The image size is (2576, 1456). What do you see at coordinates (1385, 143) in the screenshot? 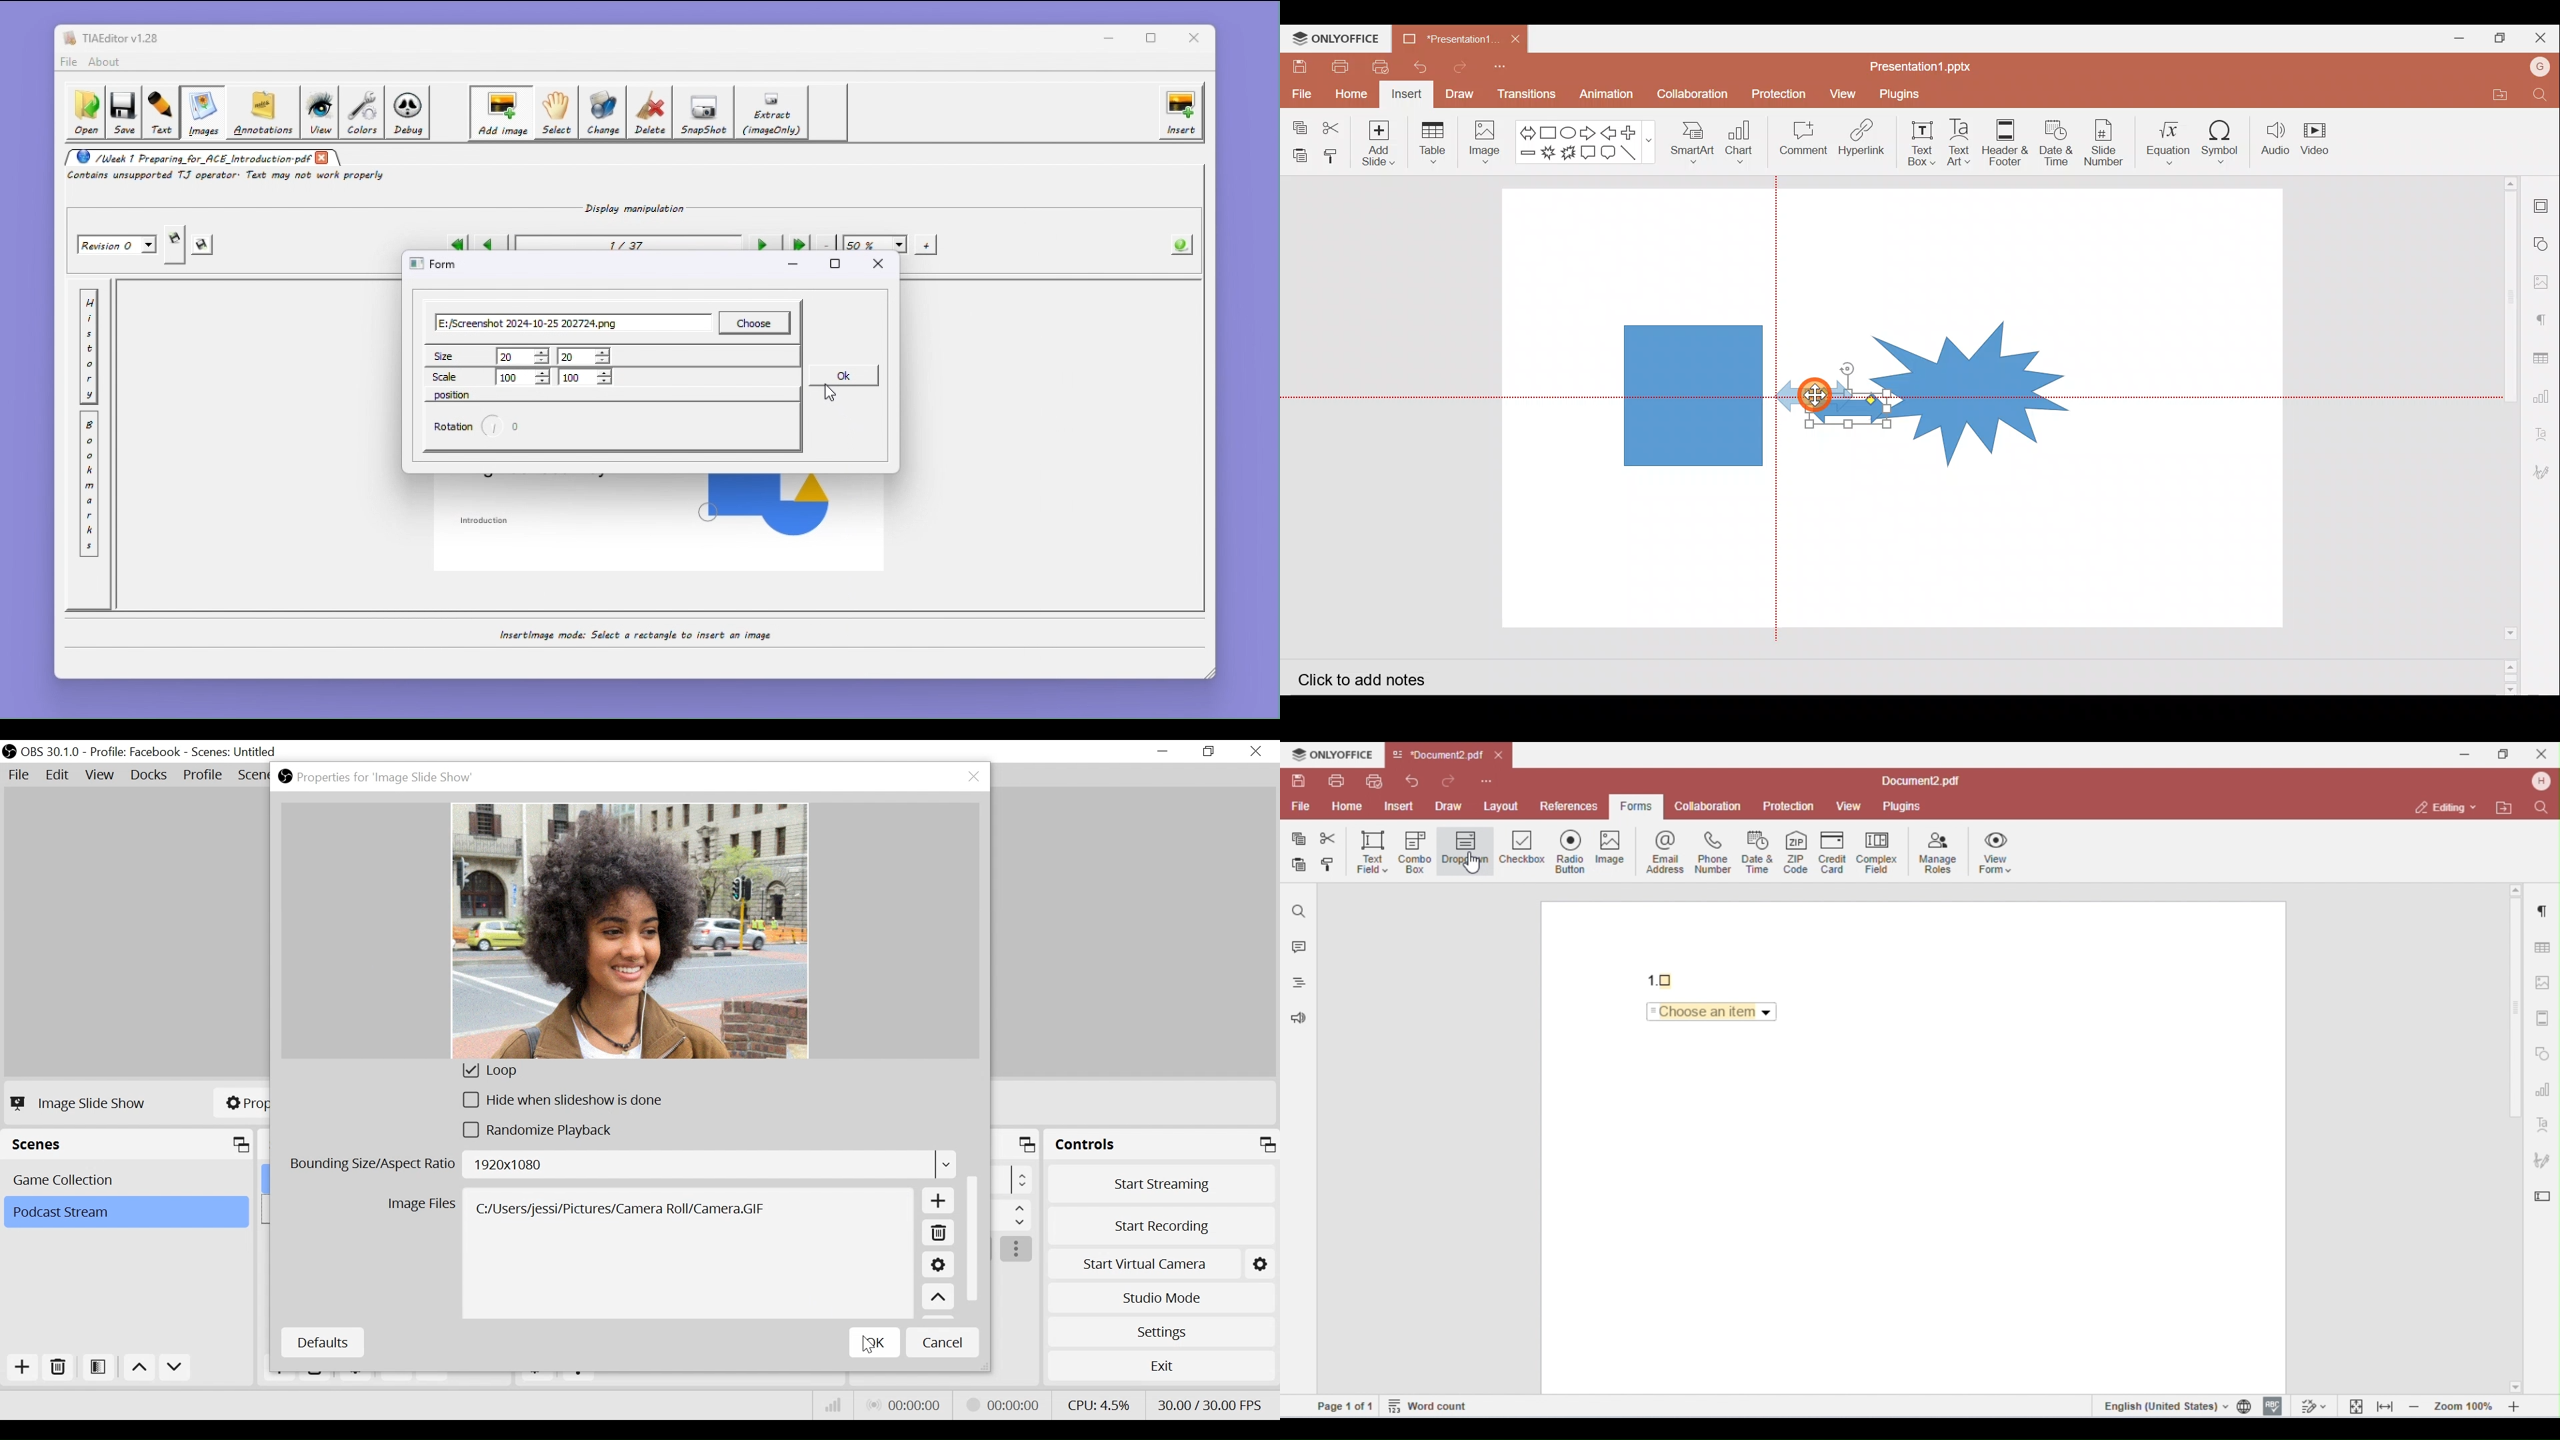
I see `Add slide` at bounding box center [1385, 143].